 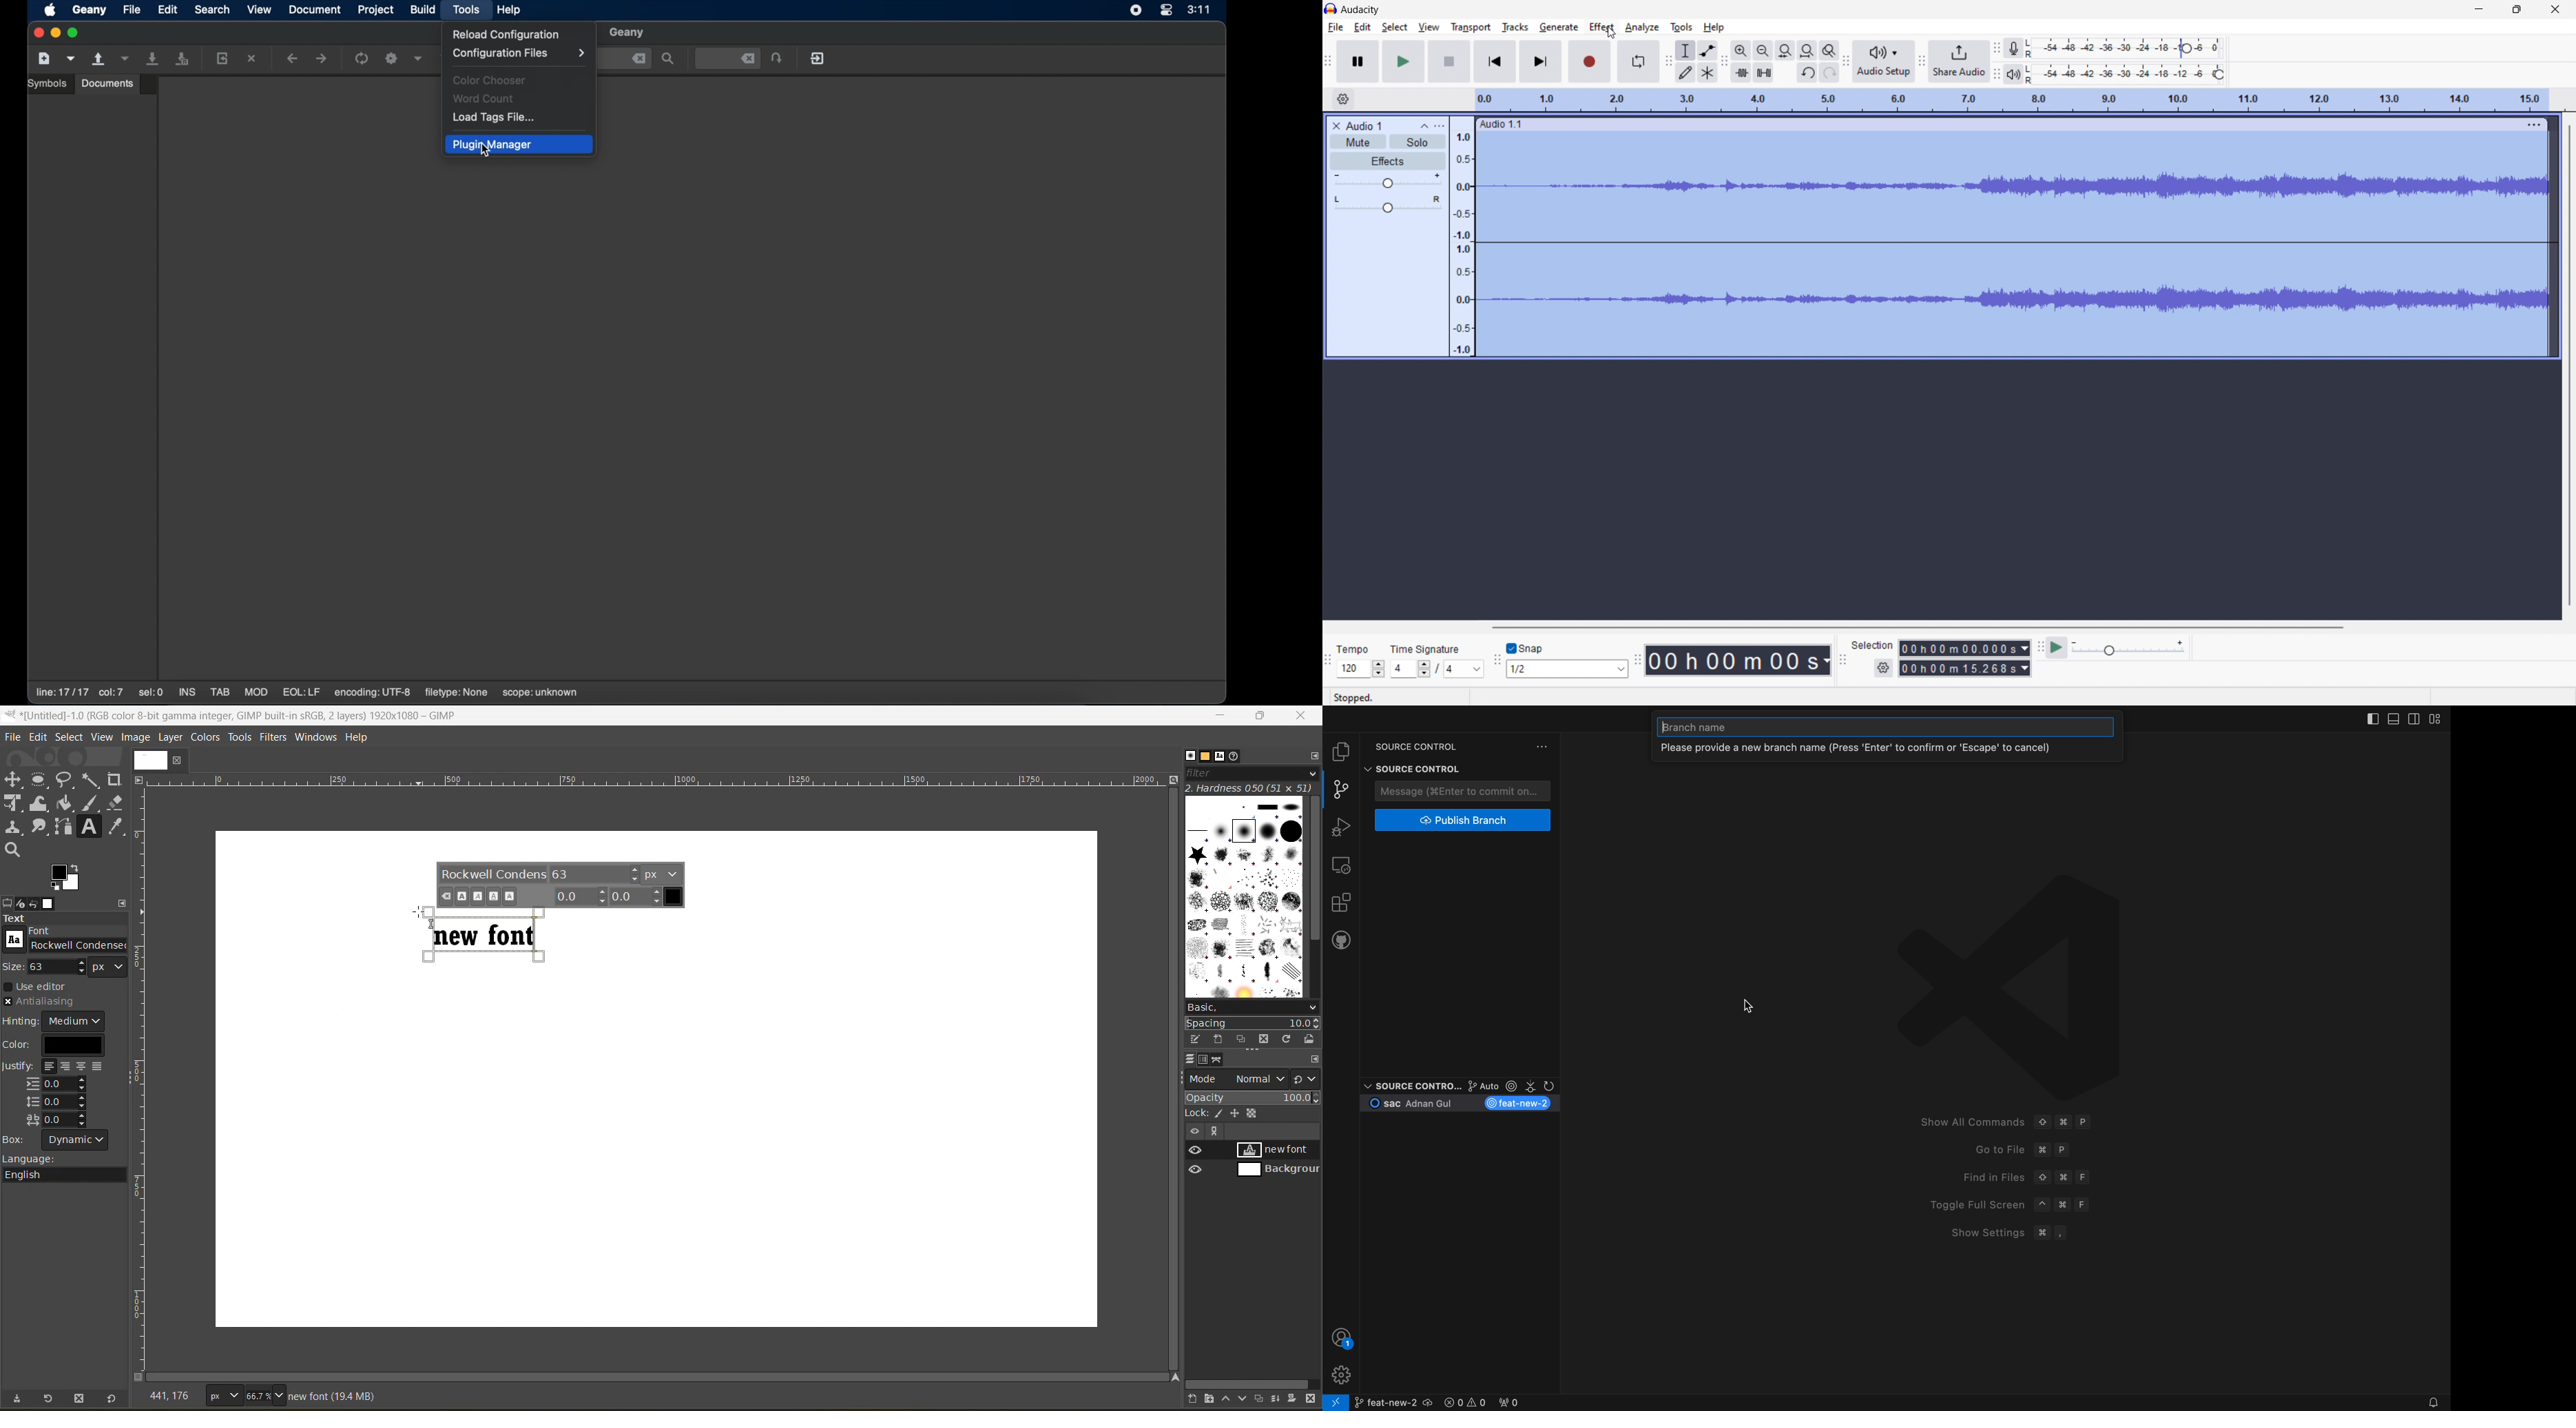 What do you see at coordinates (1497, 658) in the screenshot?
I see `snapping toolbar` at bounding box center [1497, 658].